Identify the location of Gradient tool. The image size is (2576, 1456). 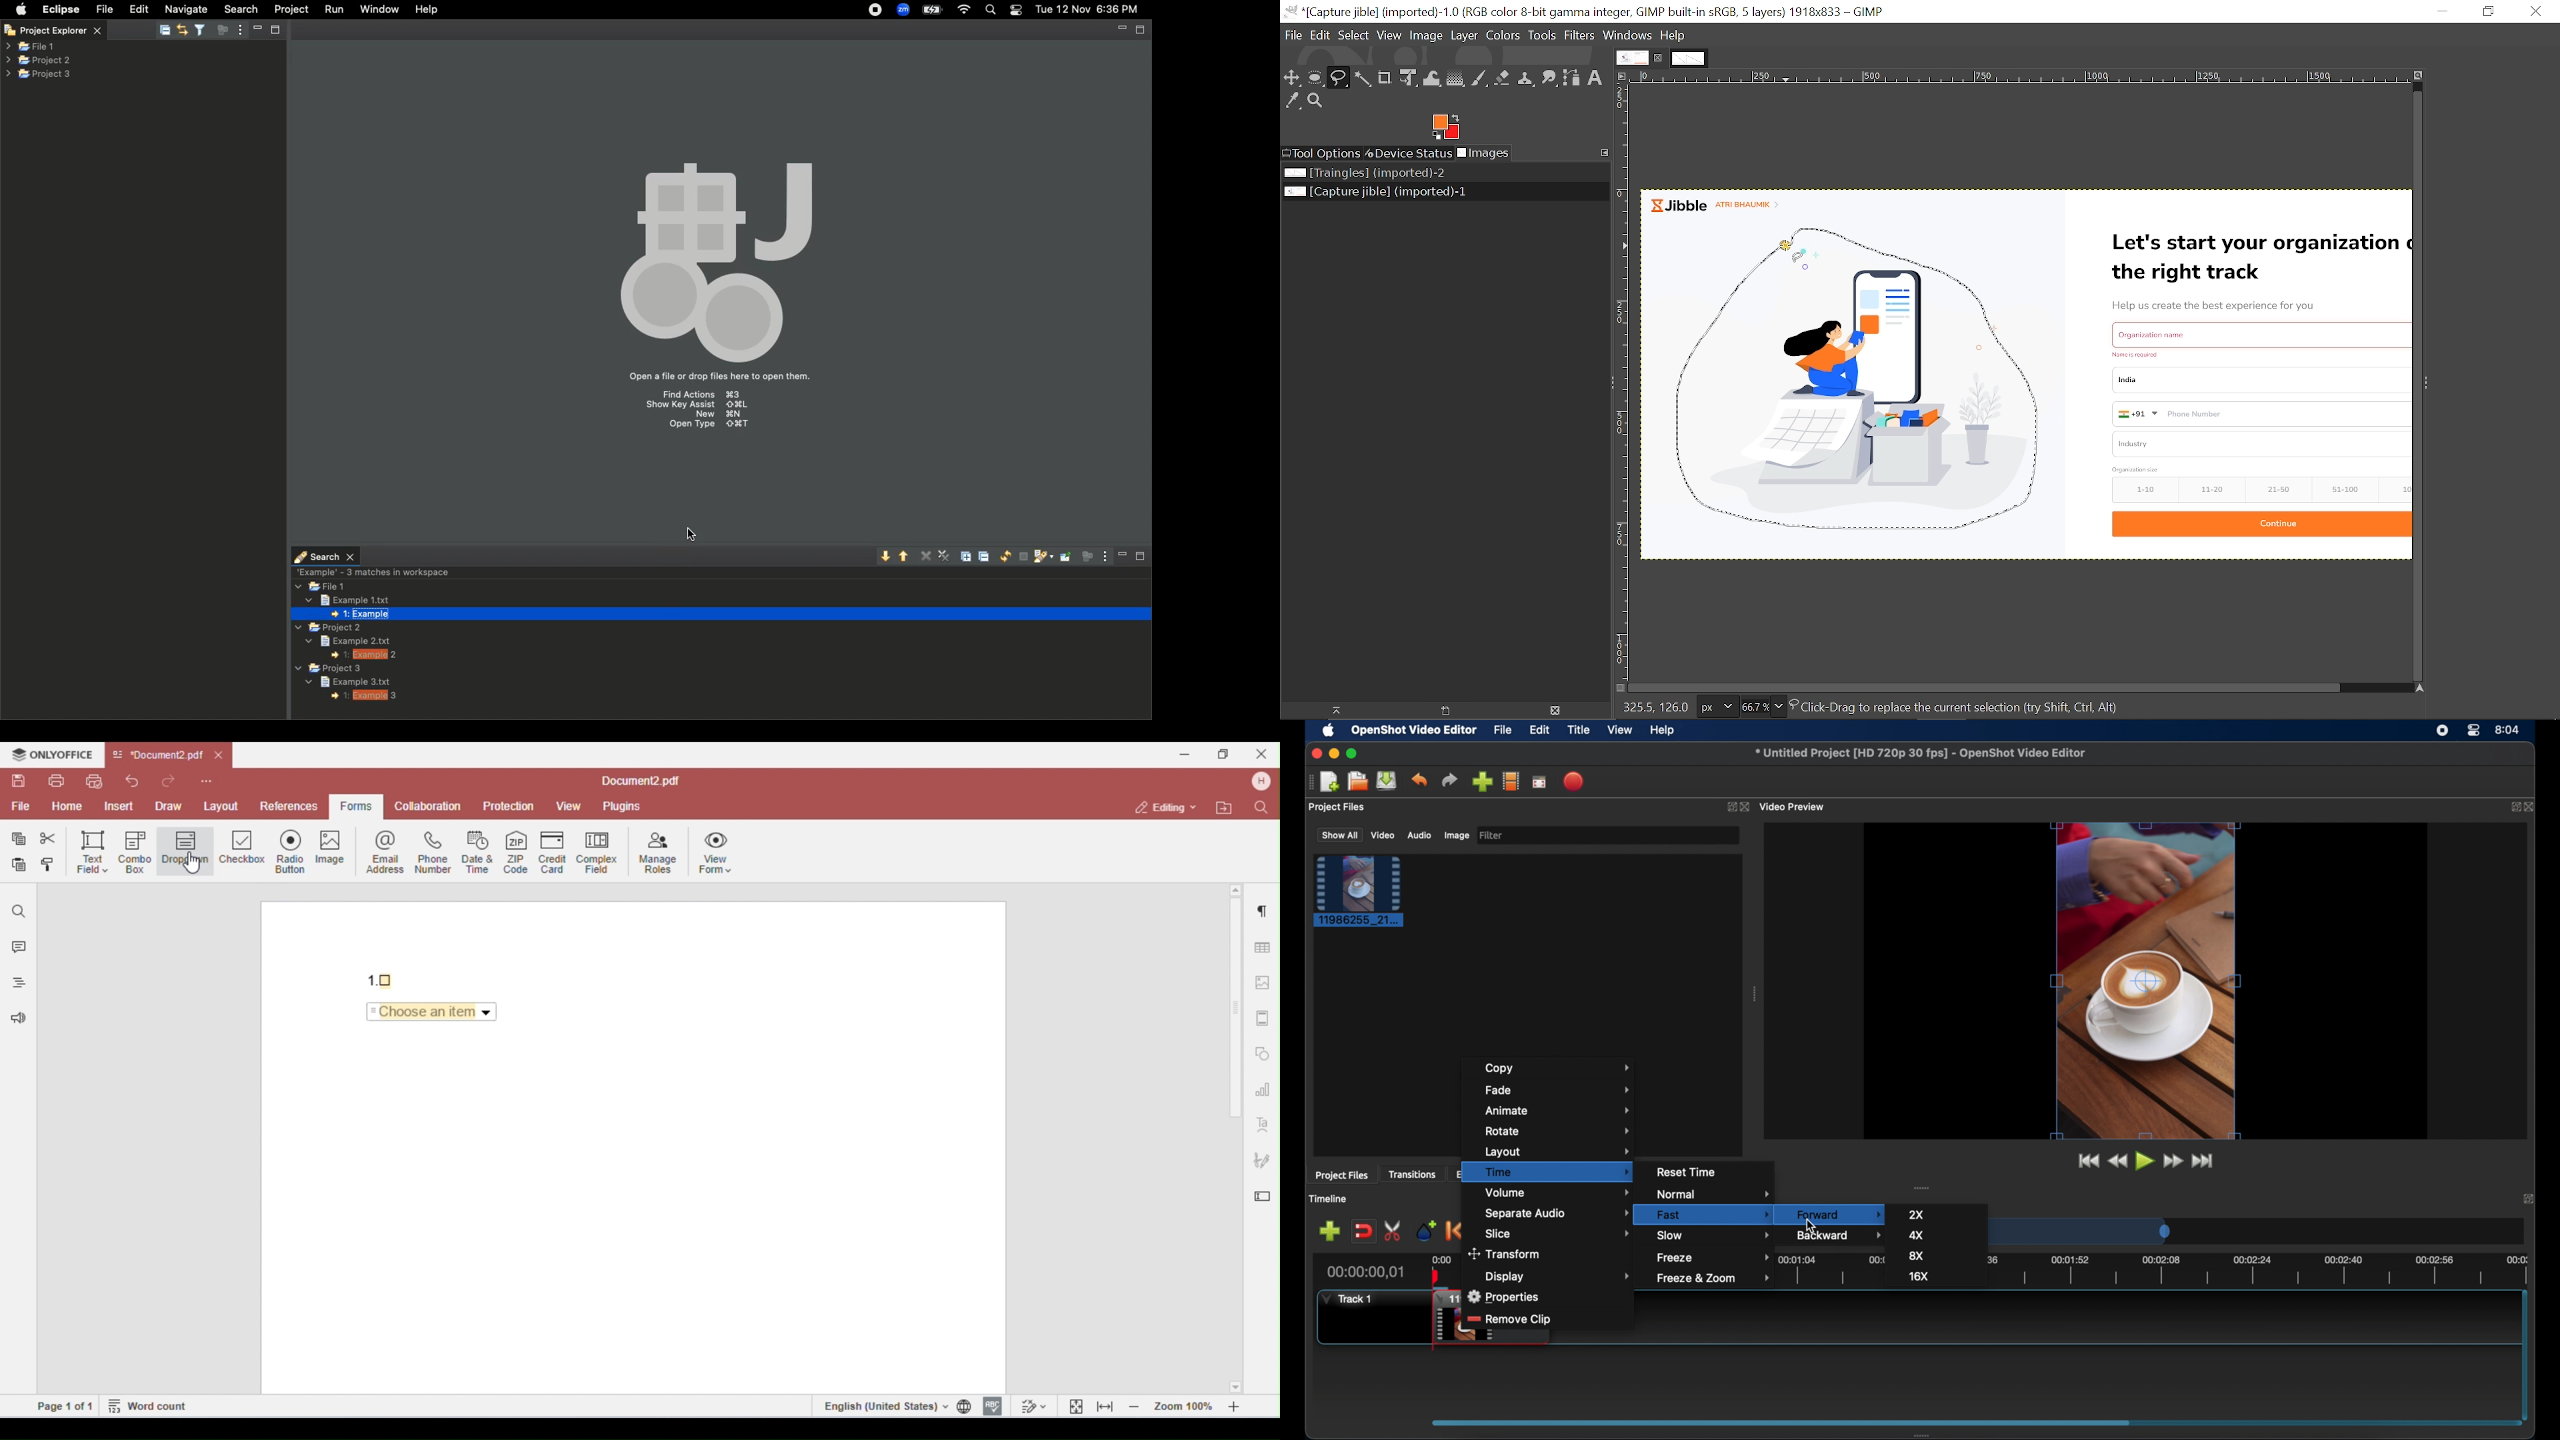
(1456, 78).